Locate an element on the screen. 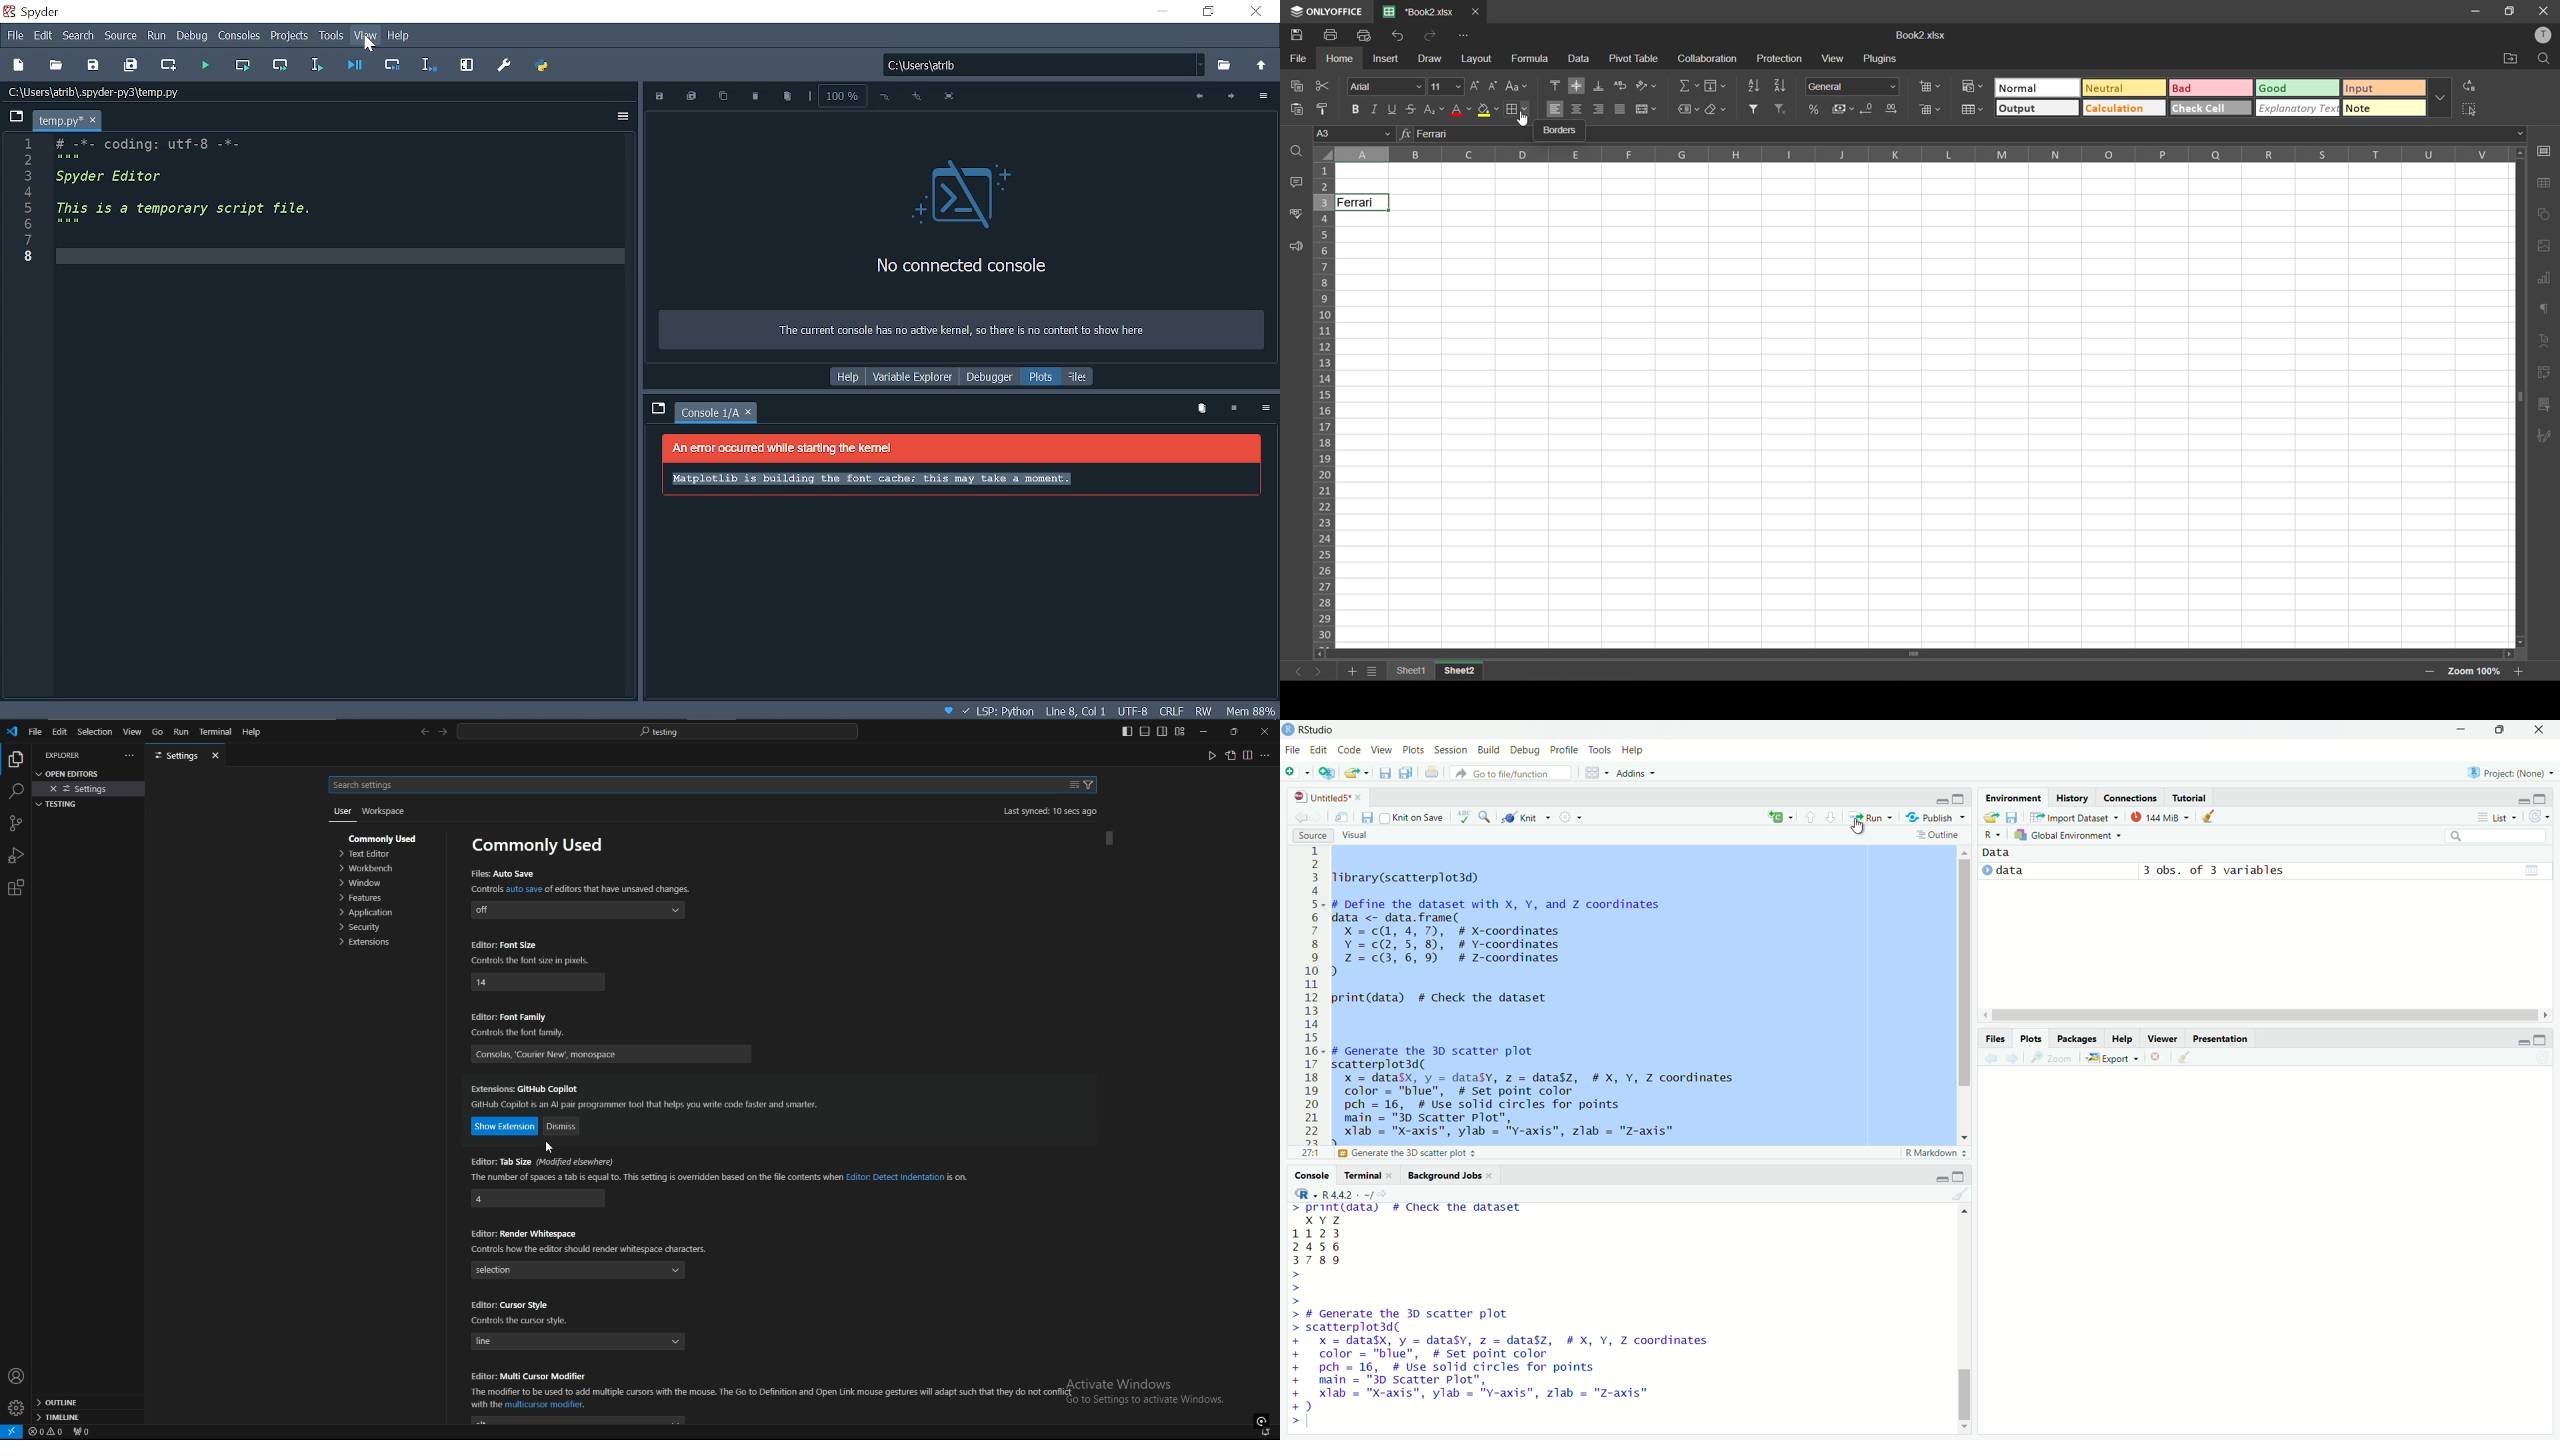 The width and height of the screenshot is (2576, 1456). move right is located at coordinates (2548, 1013).